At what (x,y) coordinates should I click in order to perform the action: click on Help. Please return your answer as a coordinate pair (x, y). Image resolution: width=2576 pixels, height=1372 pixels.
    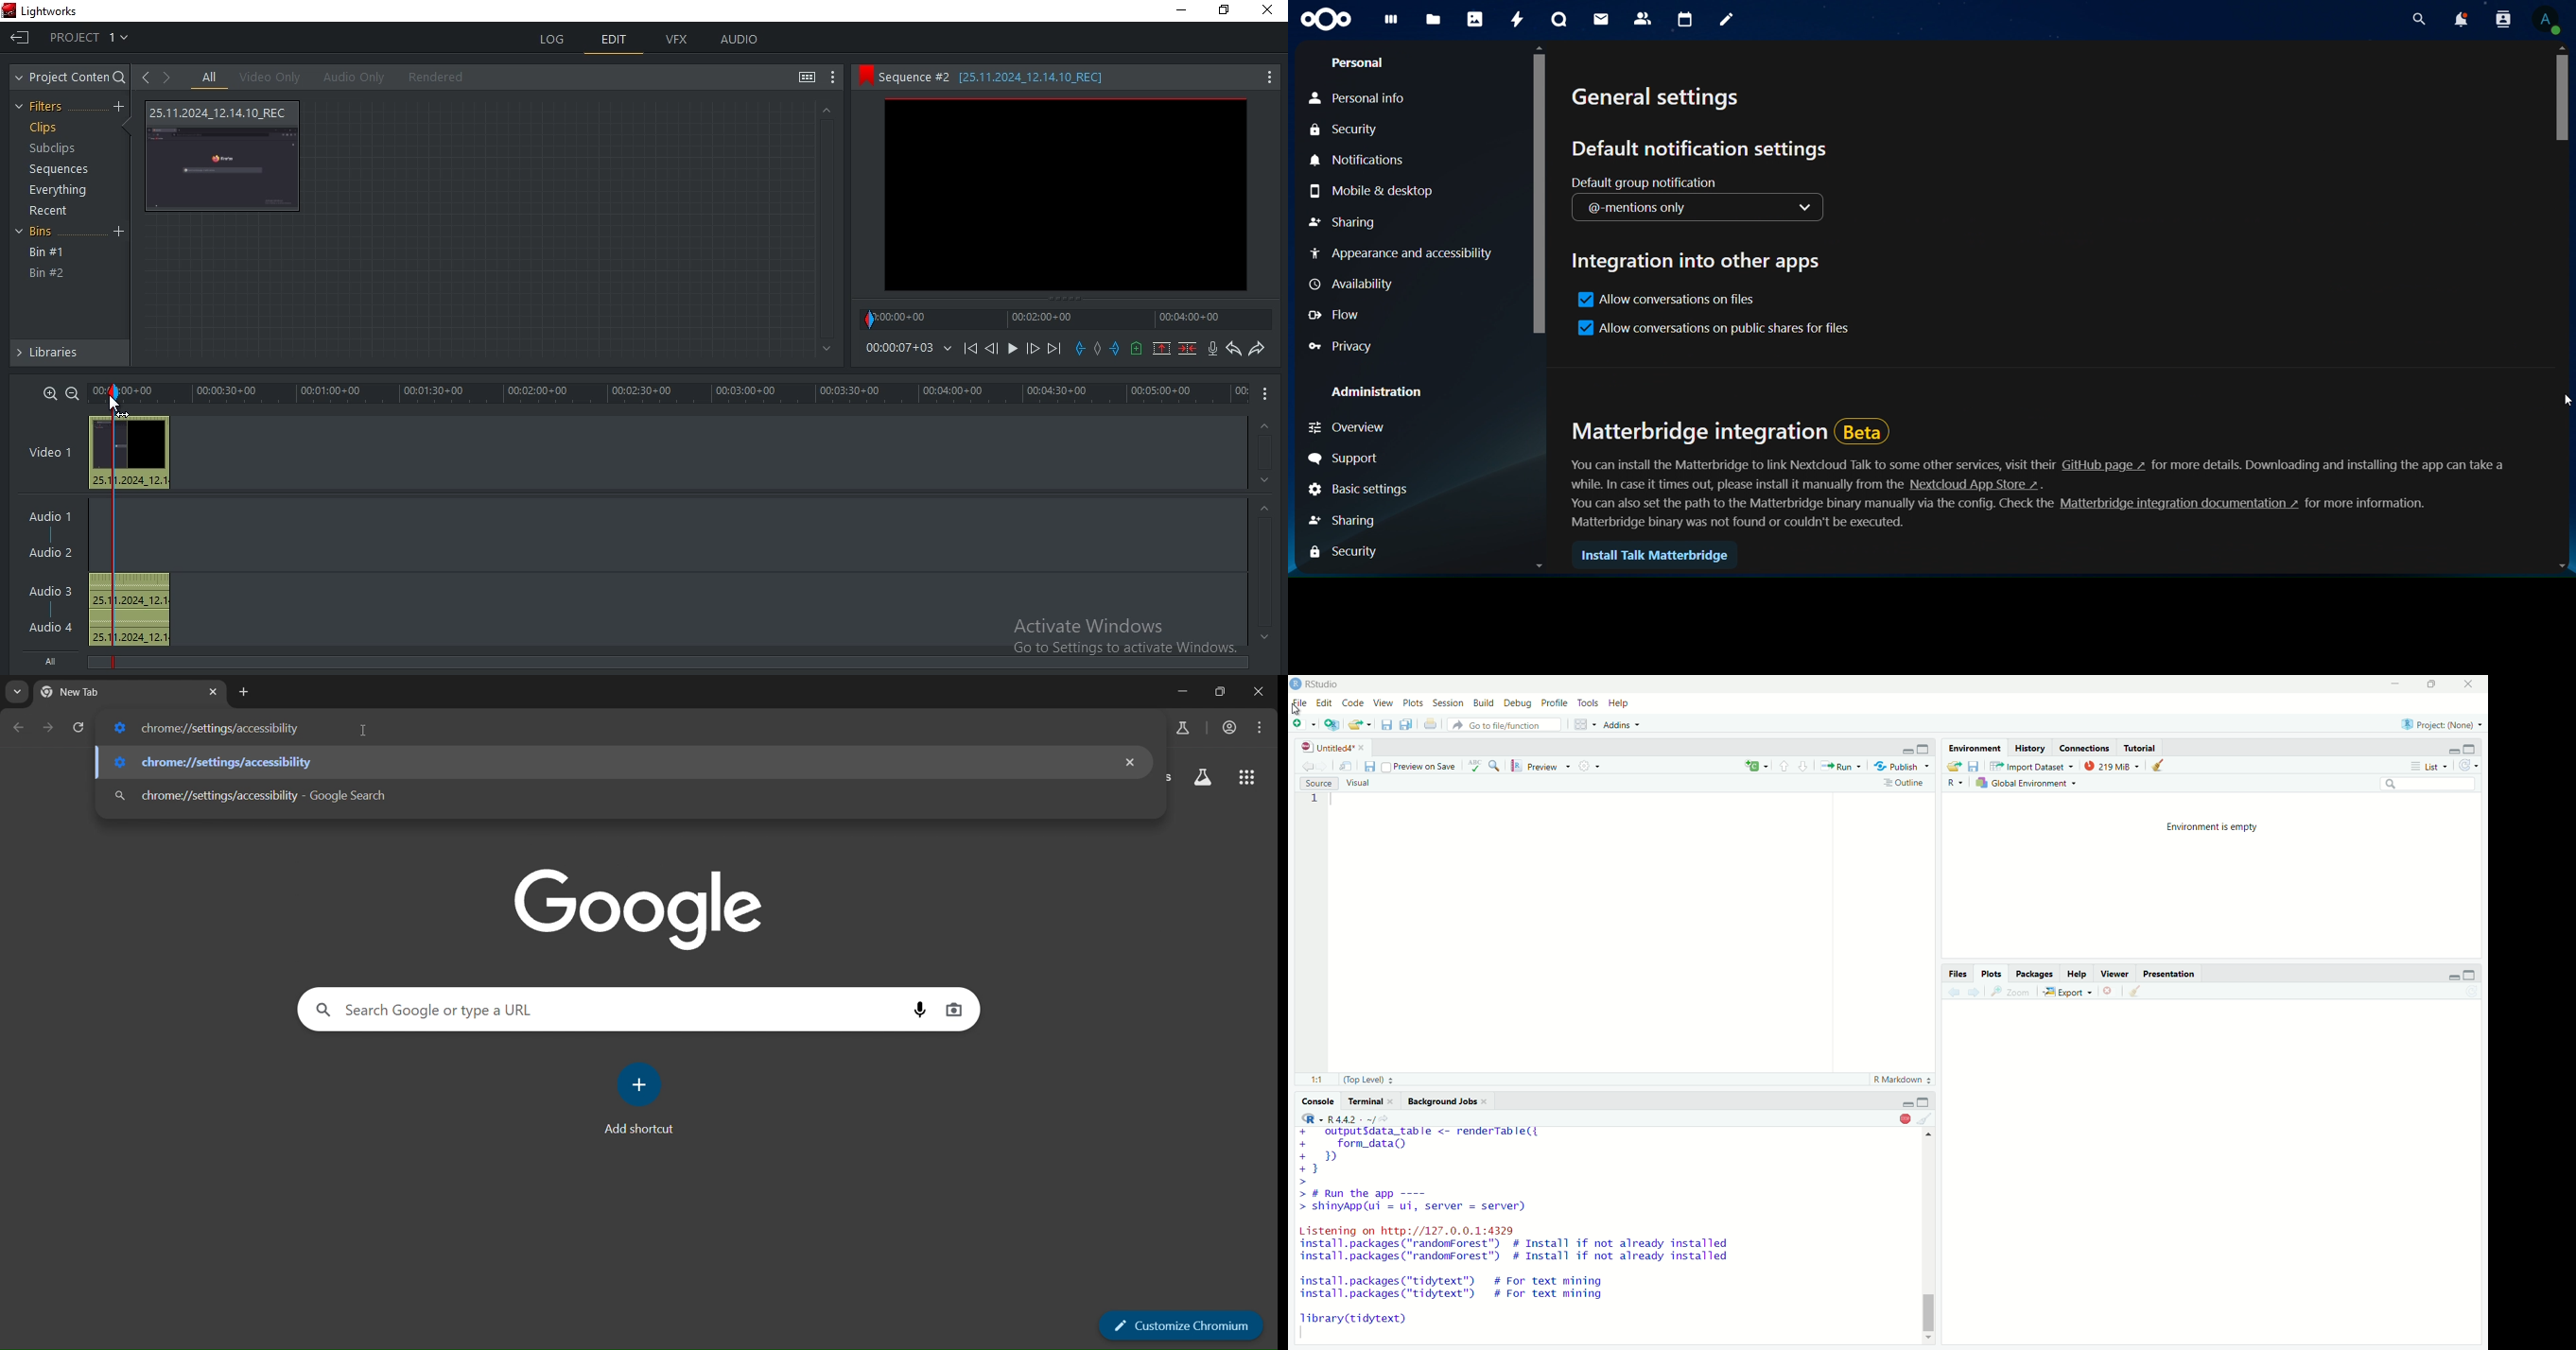
    Looking at the image, I should click on (1619, 703).